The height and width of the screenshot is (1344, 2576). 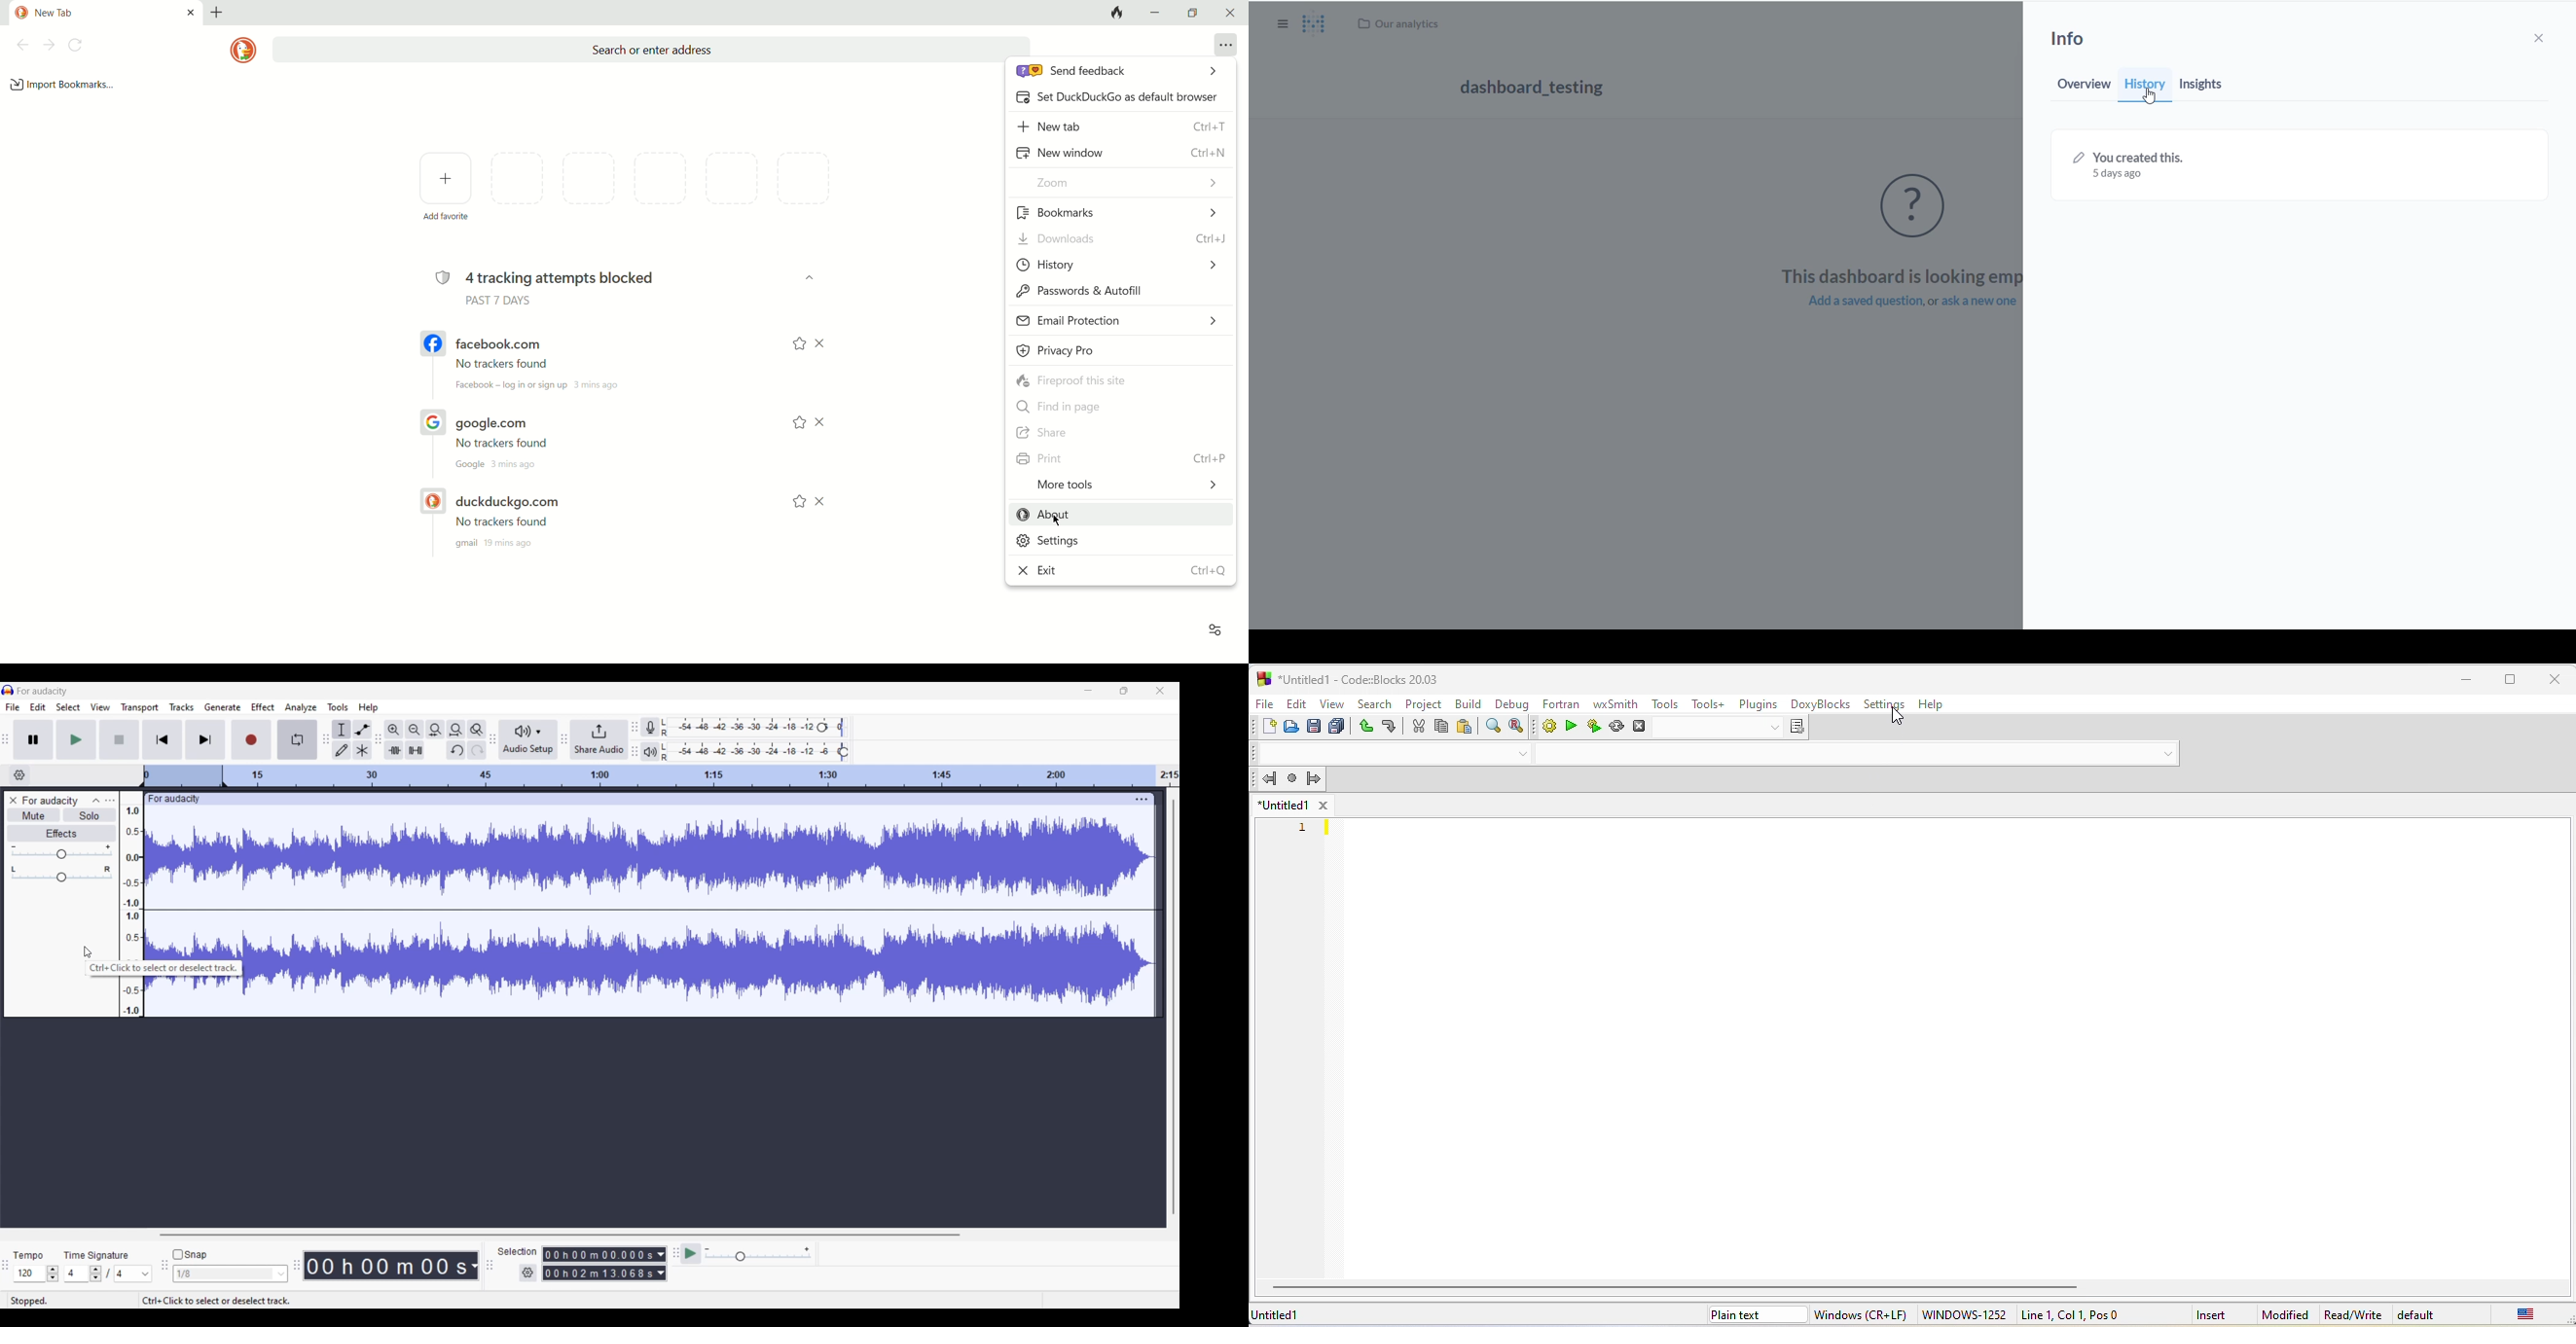 What do you see at coordinates (1935, 703) in the screenshot?
I see `help` at bounding box center [1935, 703].